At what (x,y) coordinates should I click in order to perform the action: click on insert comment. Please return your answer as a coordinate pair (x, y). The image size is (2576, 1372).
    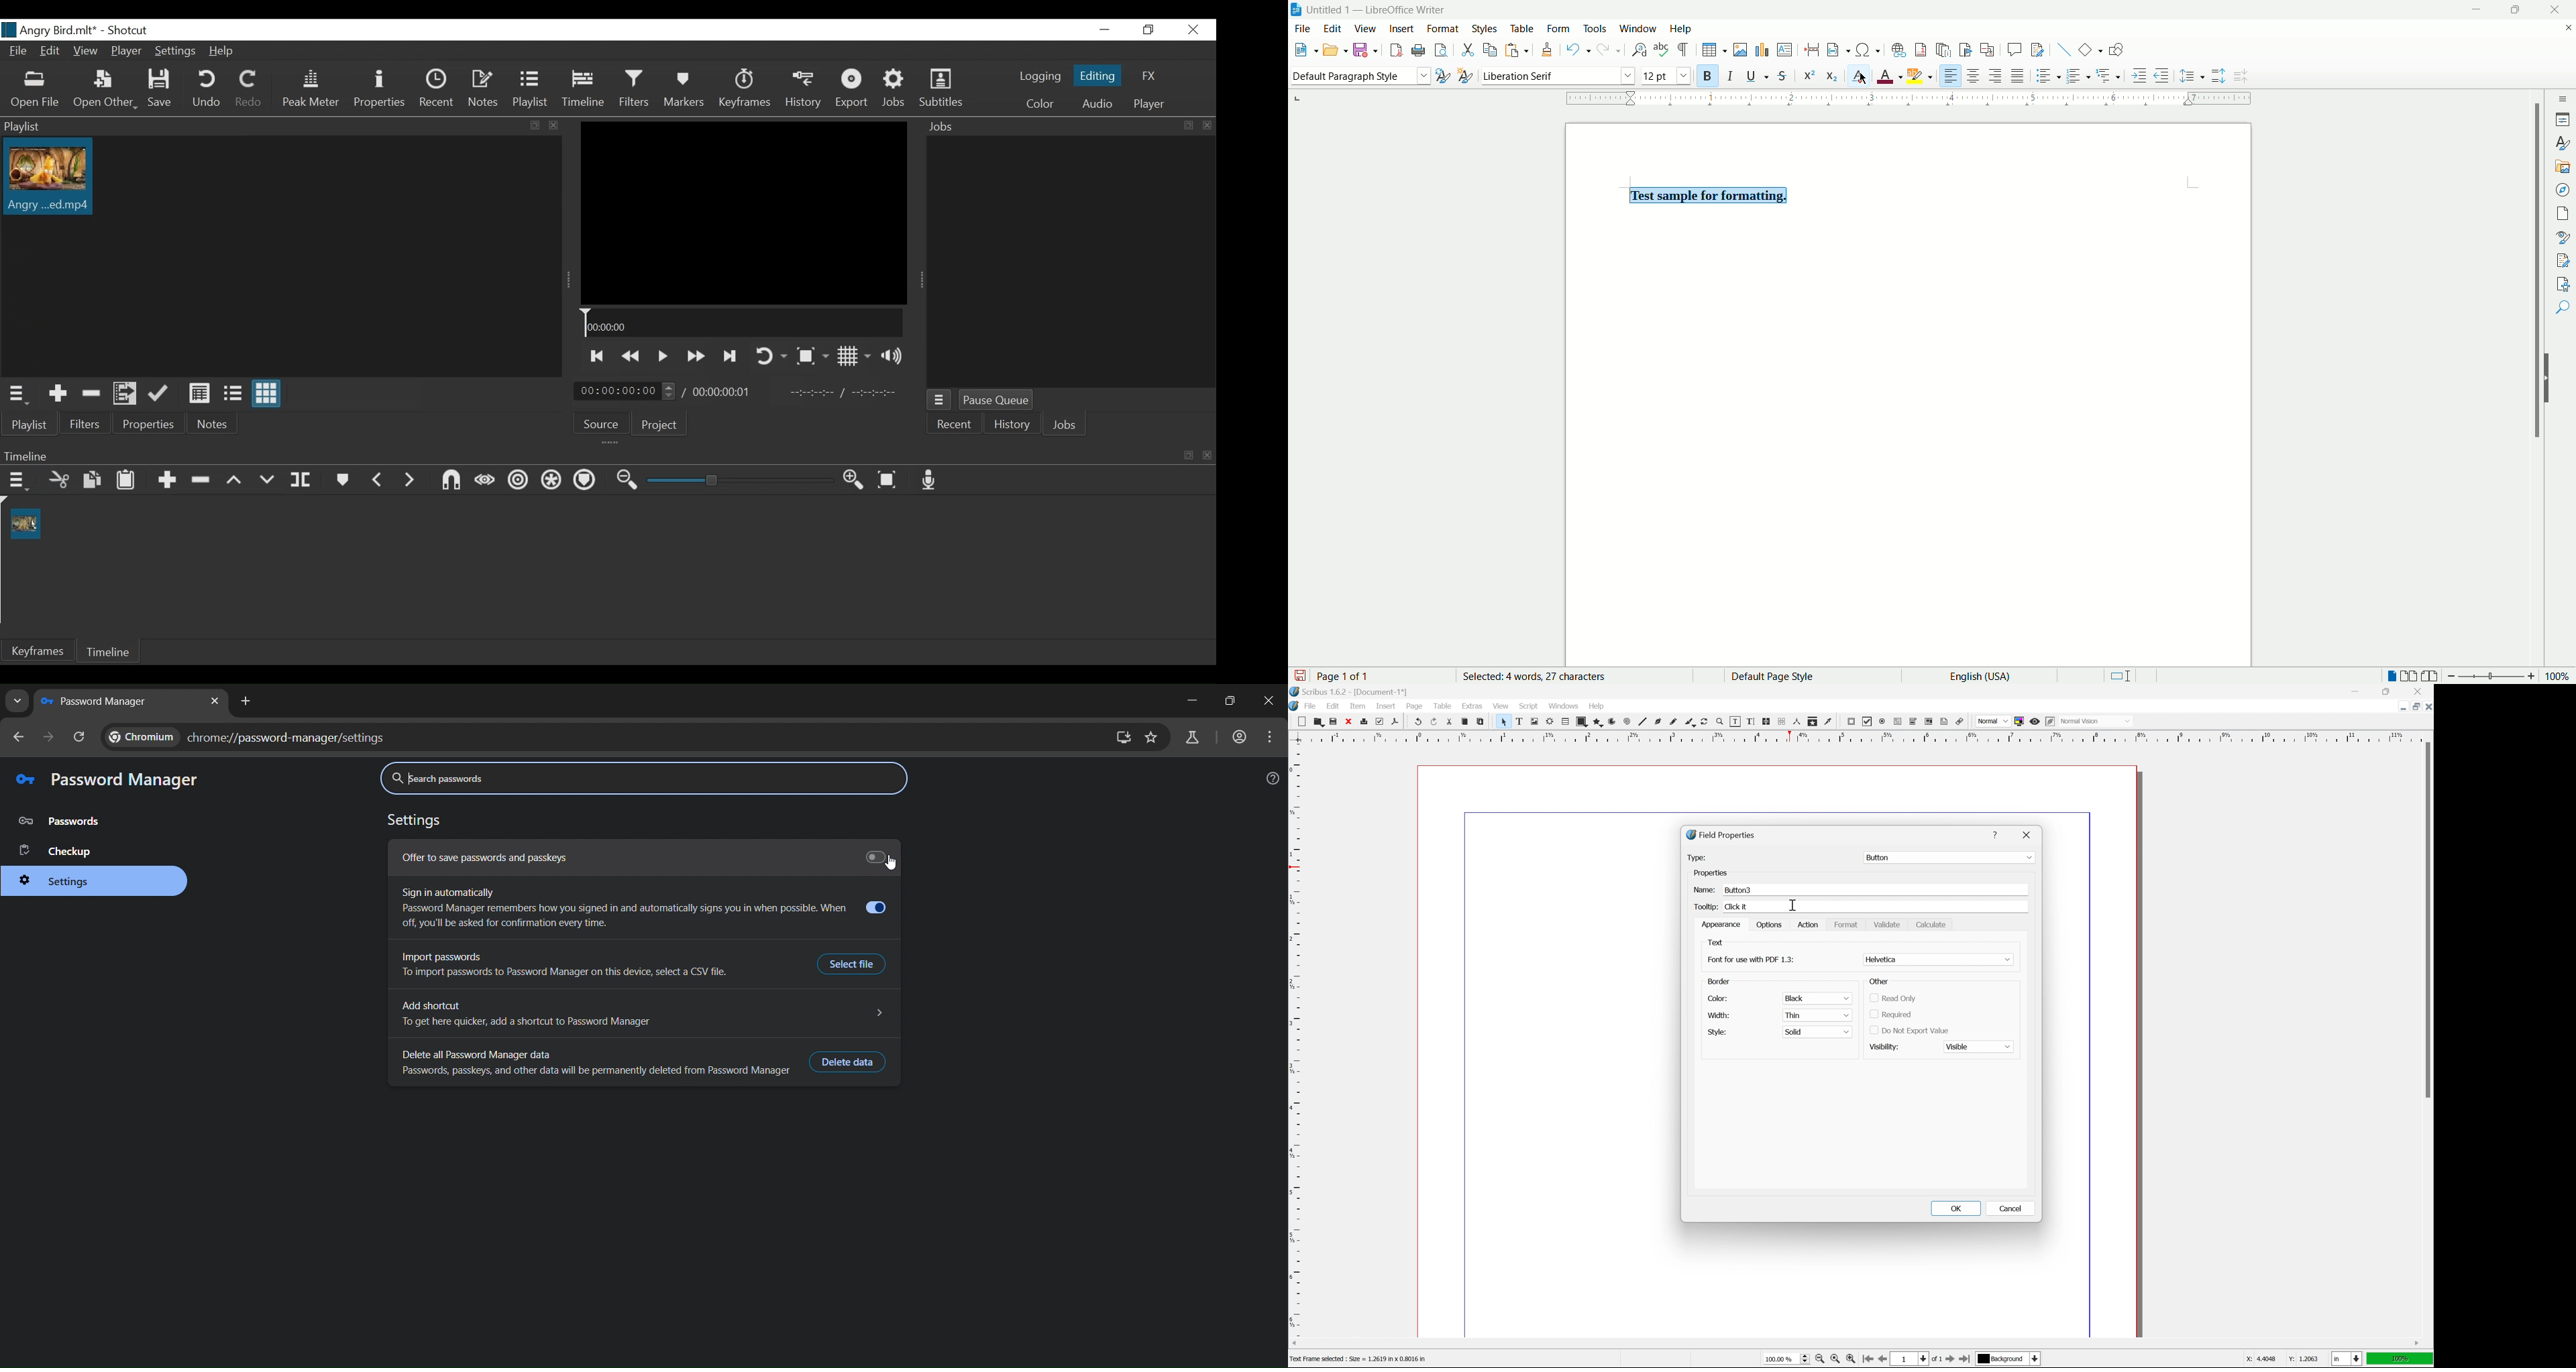
    Looking at the image, I should click on (2015, 50).